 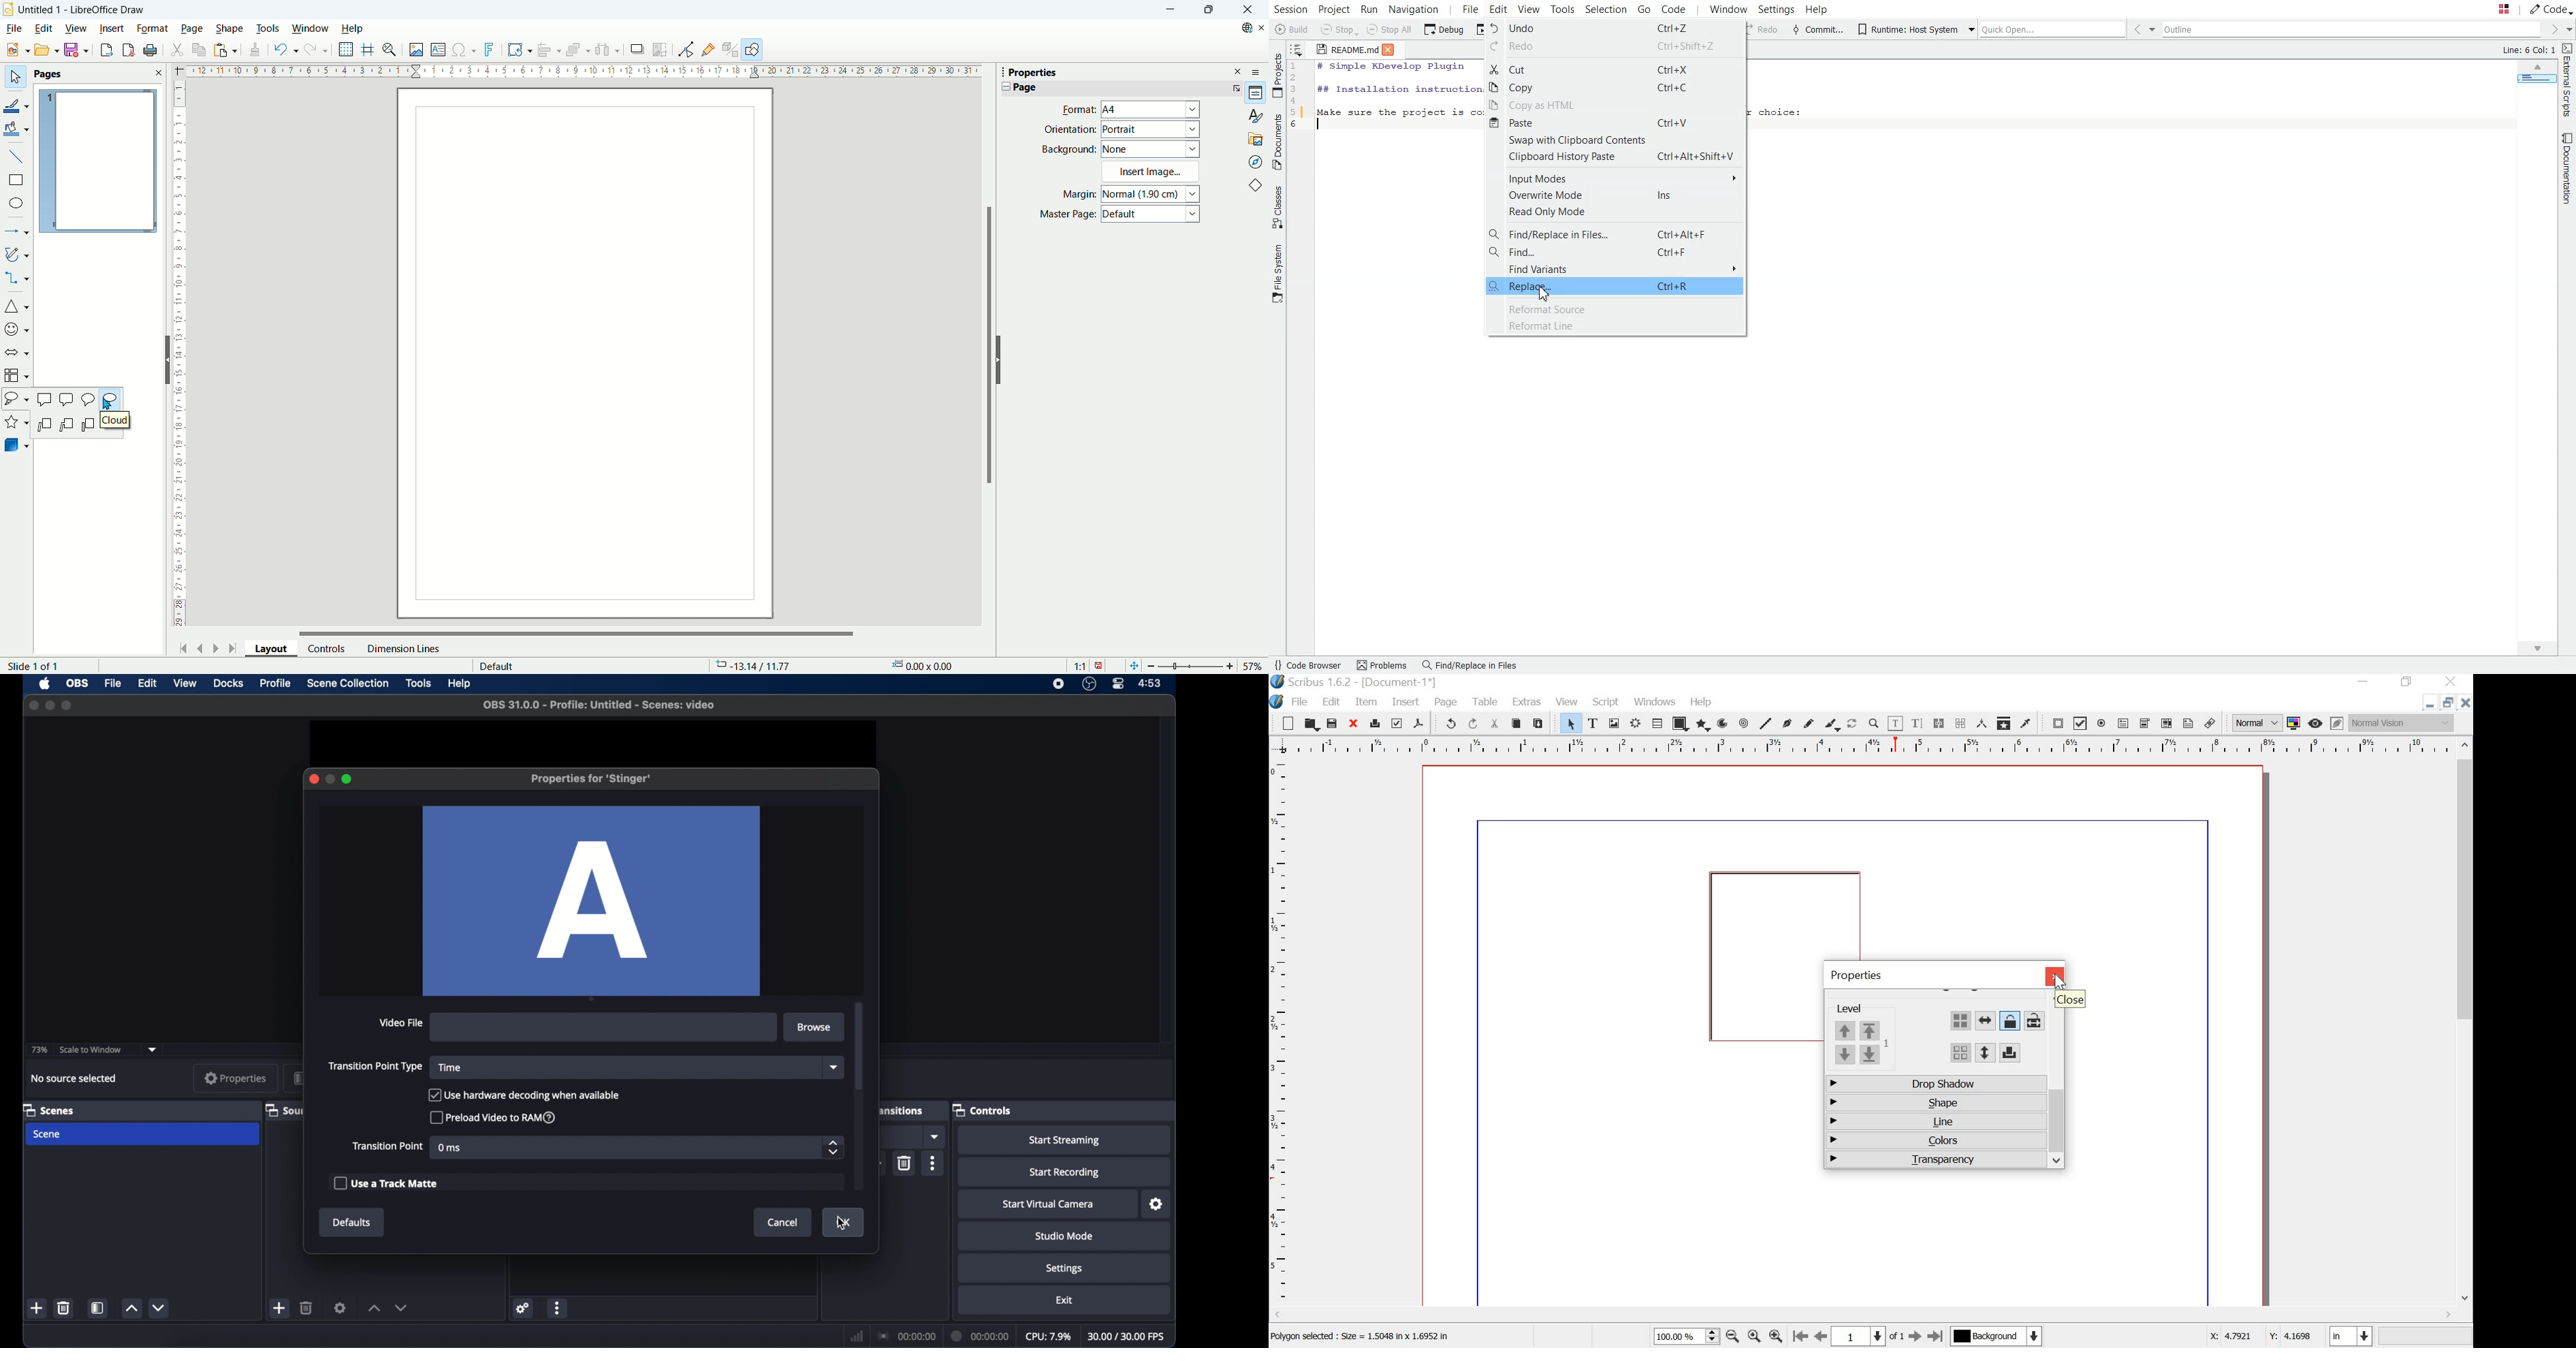 I want to click on increment, so click(x=131, y=1309).